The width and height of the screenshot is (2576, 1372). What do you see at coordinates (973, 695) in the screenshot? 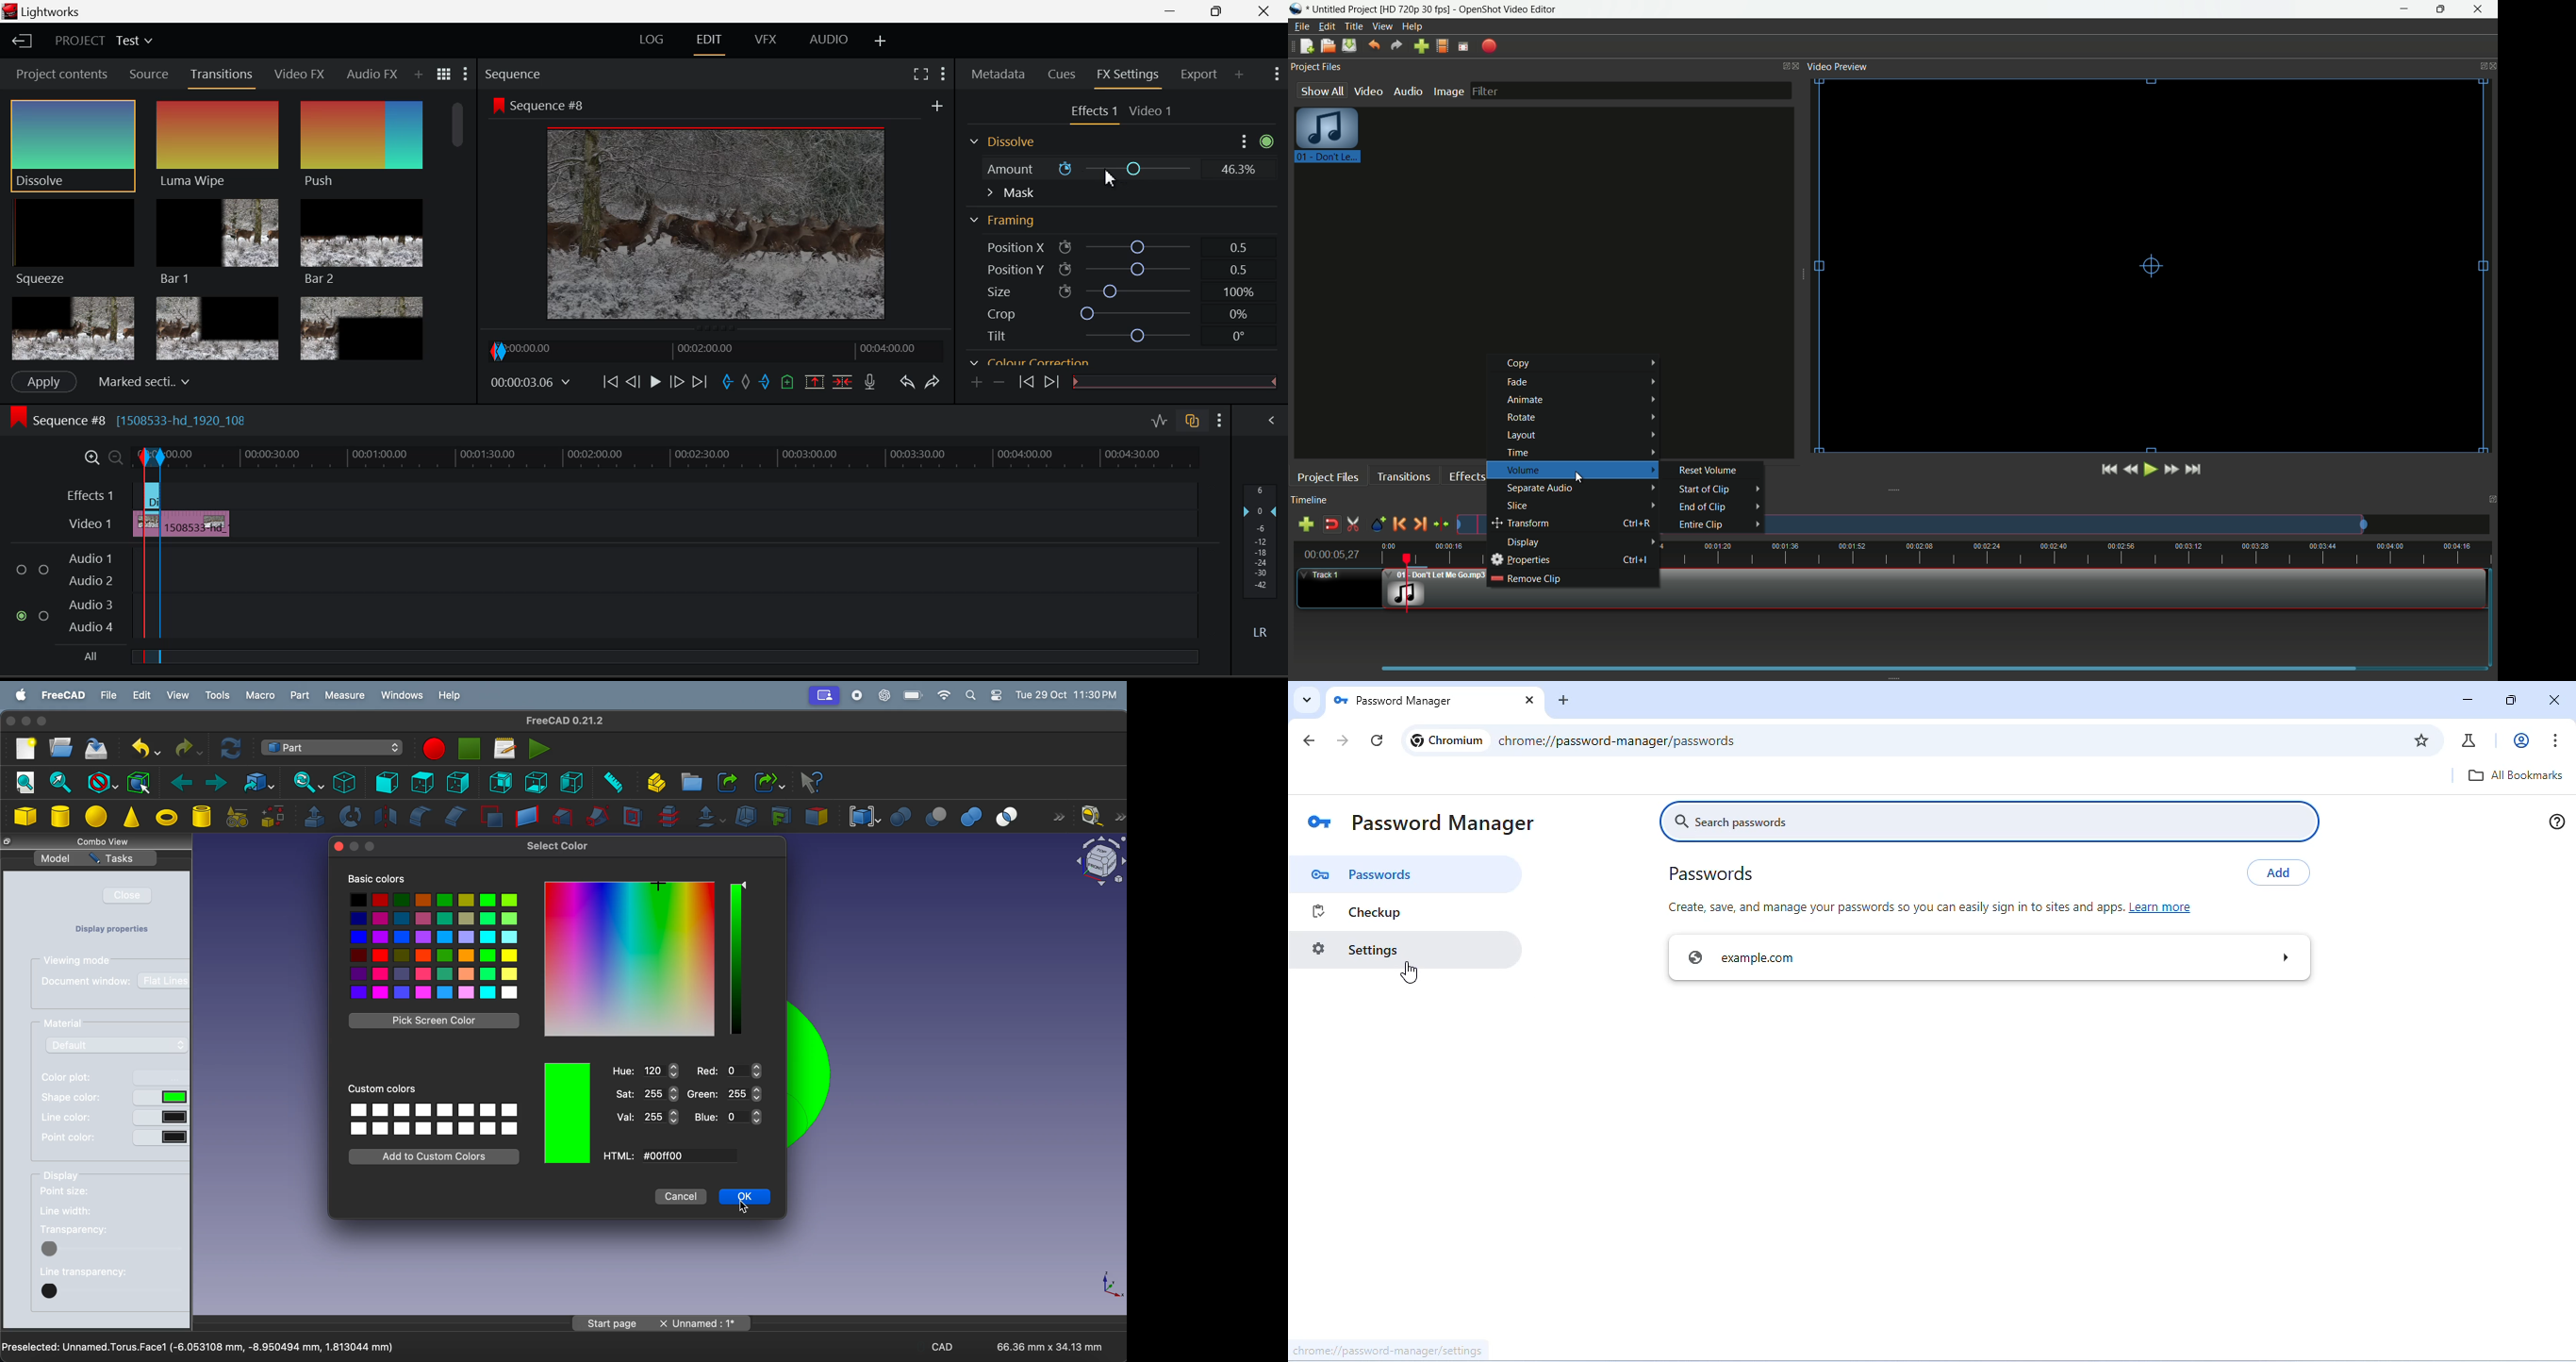
I see `apple widgets` at bounding box center [973, 695].